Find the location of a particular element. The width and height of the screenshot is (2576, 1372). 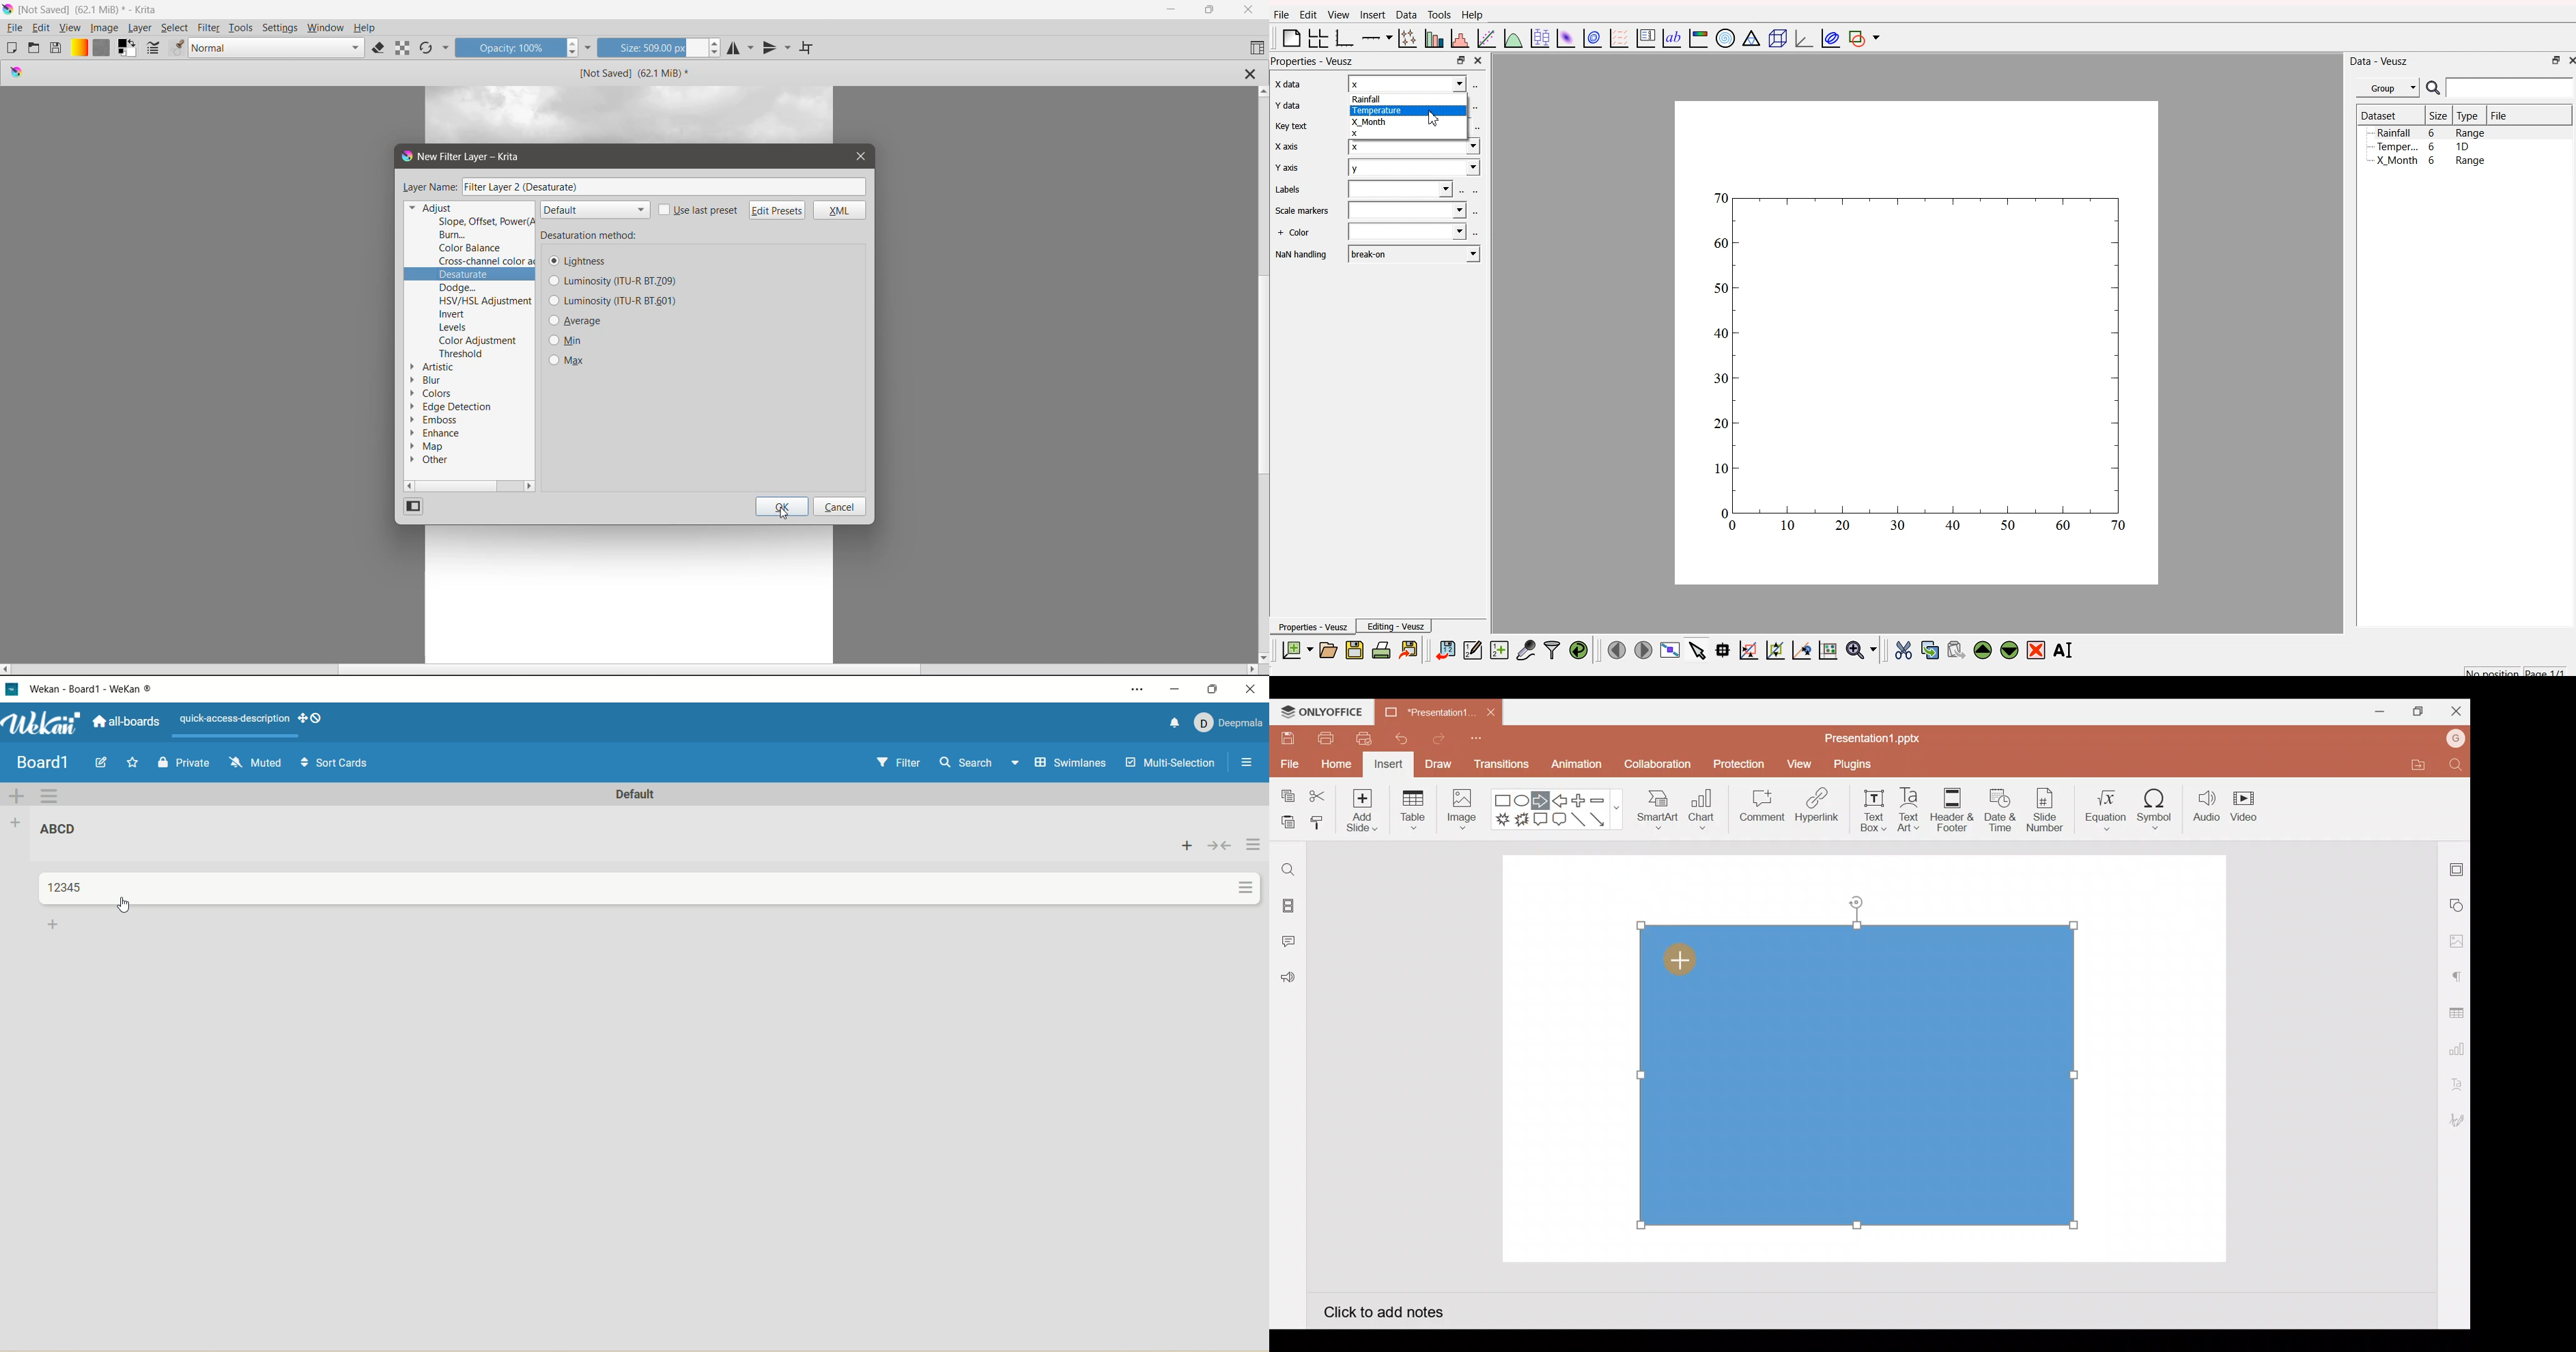

Text box is located at coordinates (1874, 811).